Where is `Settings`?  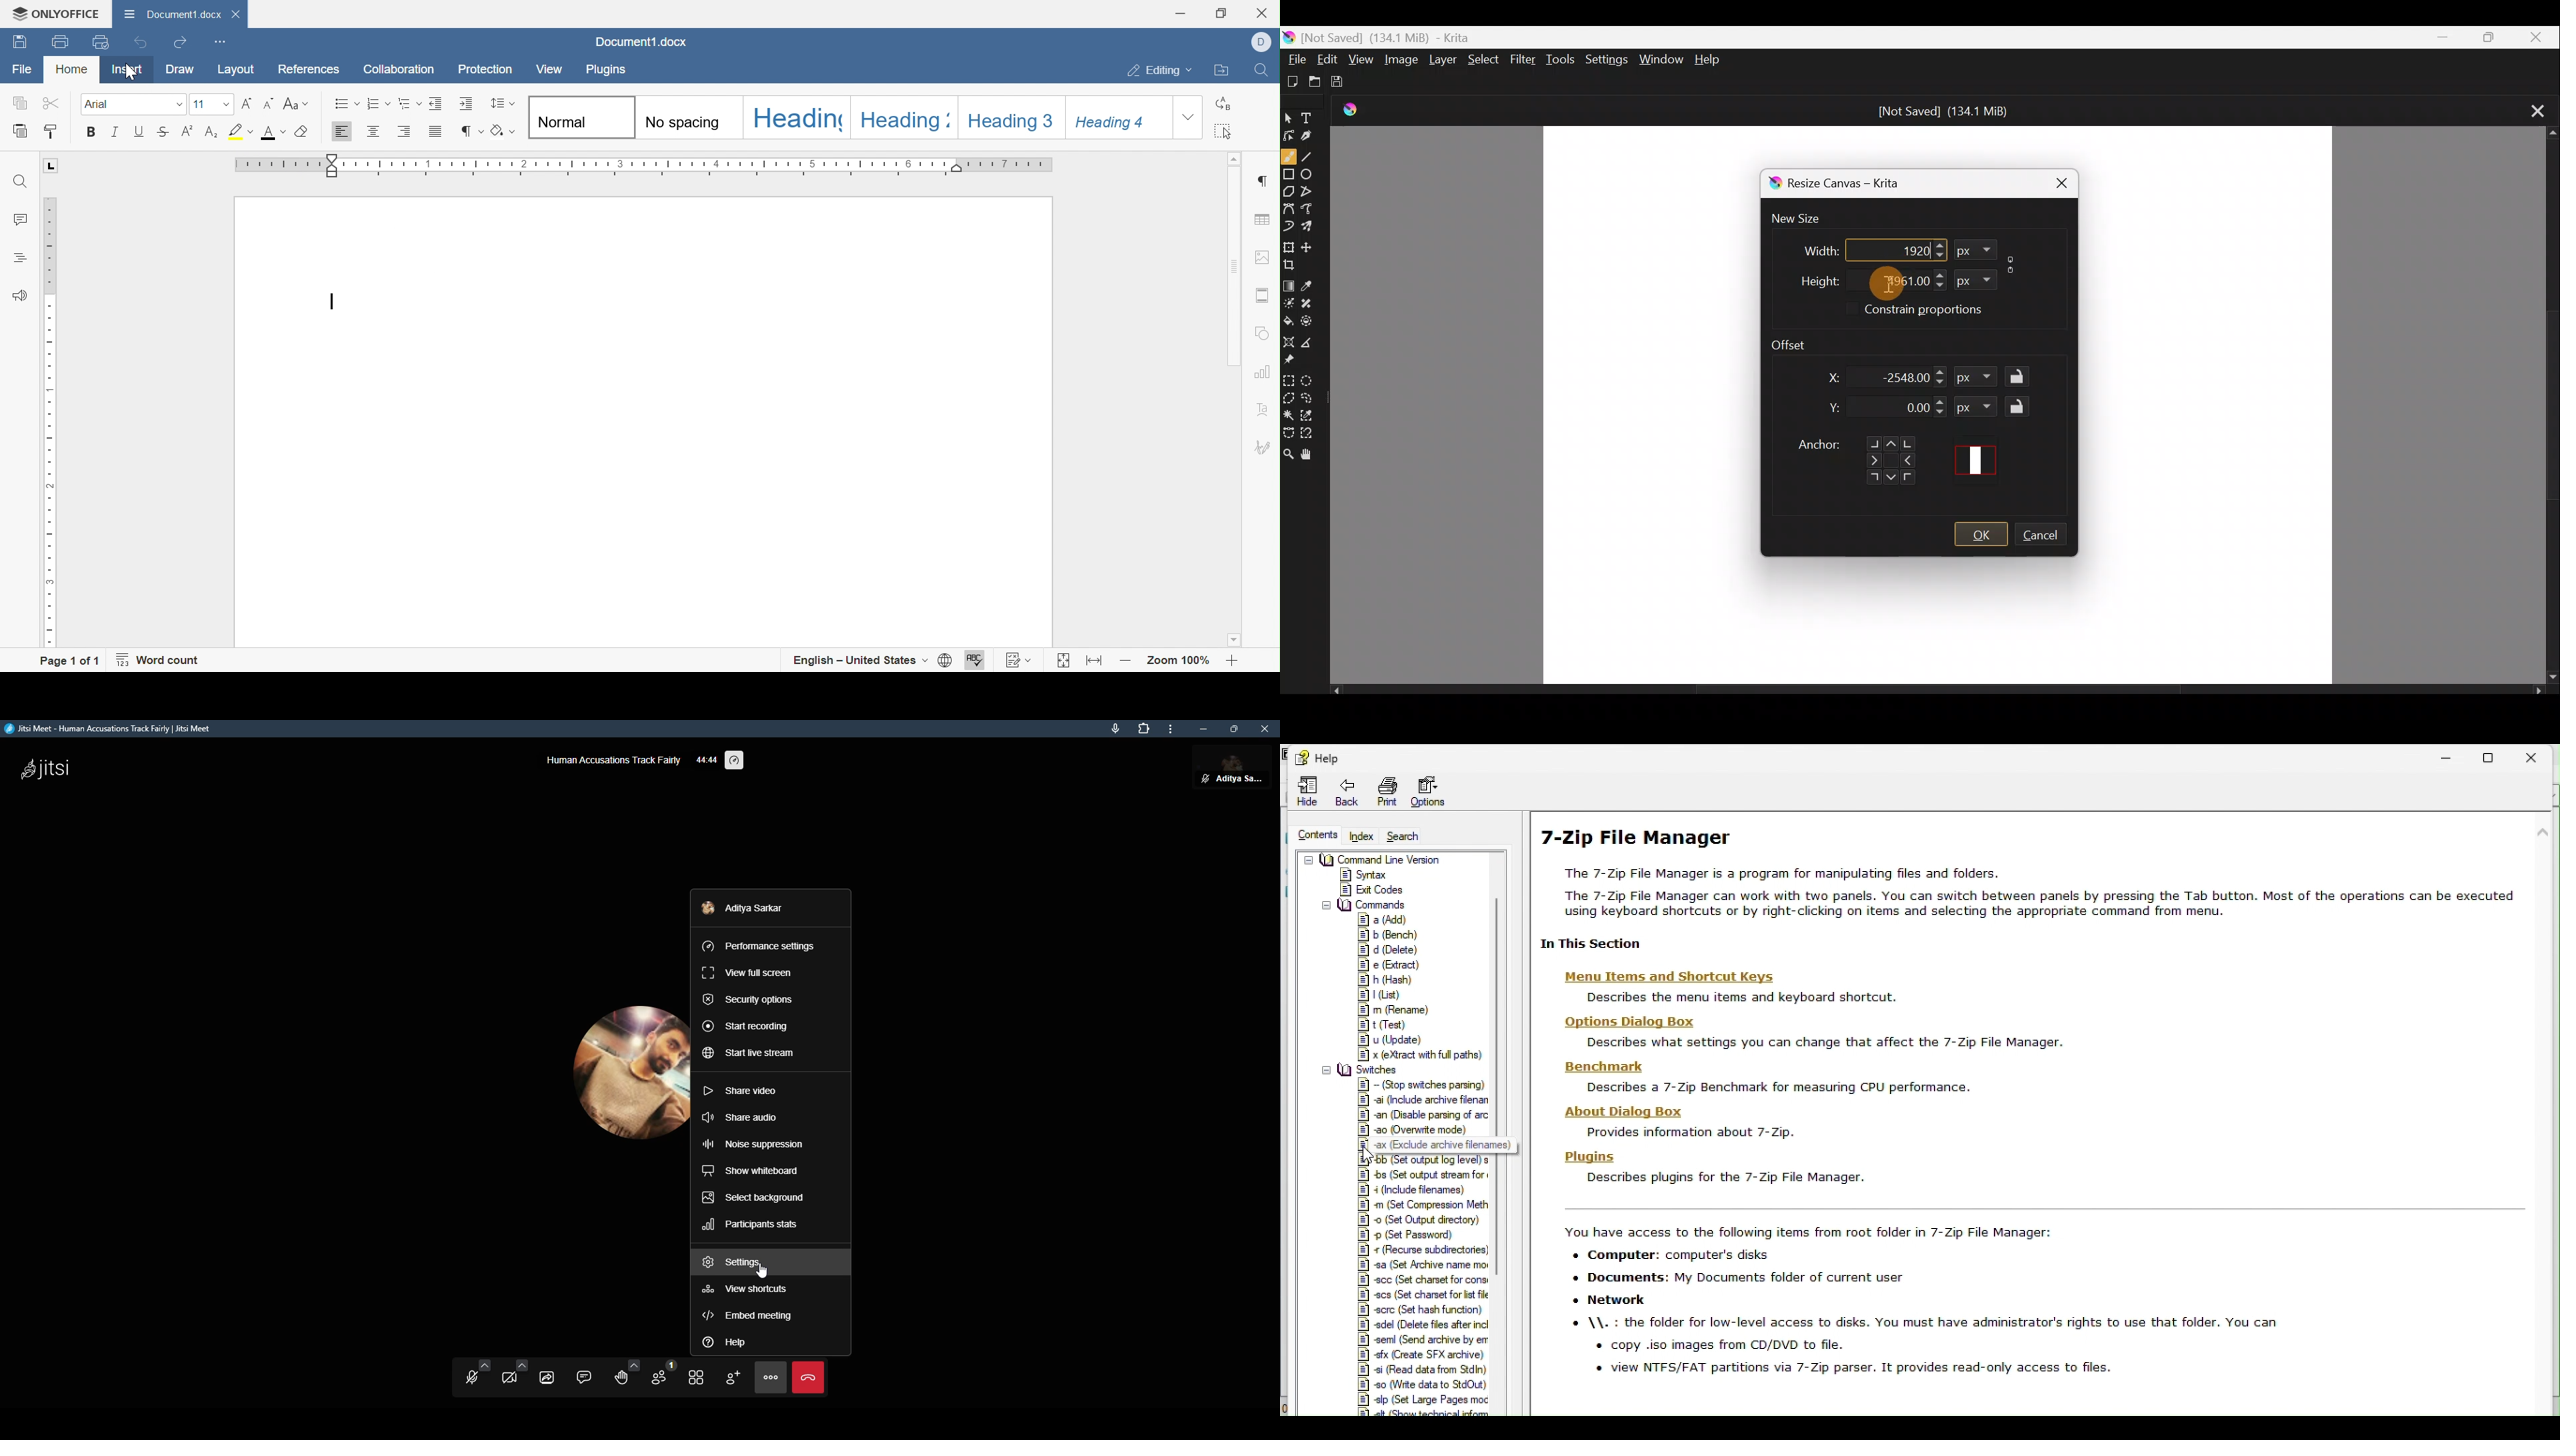
Settings is located at coordinates (1605, 59).